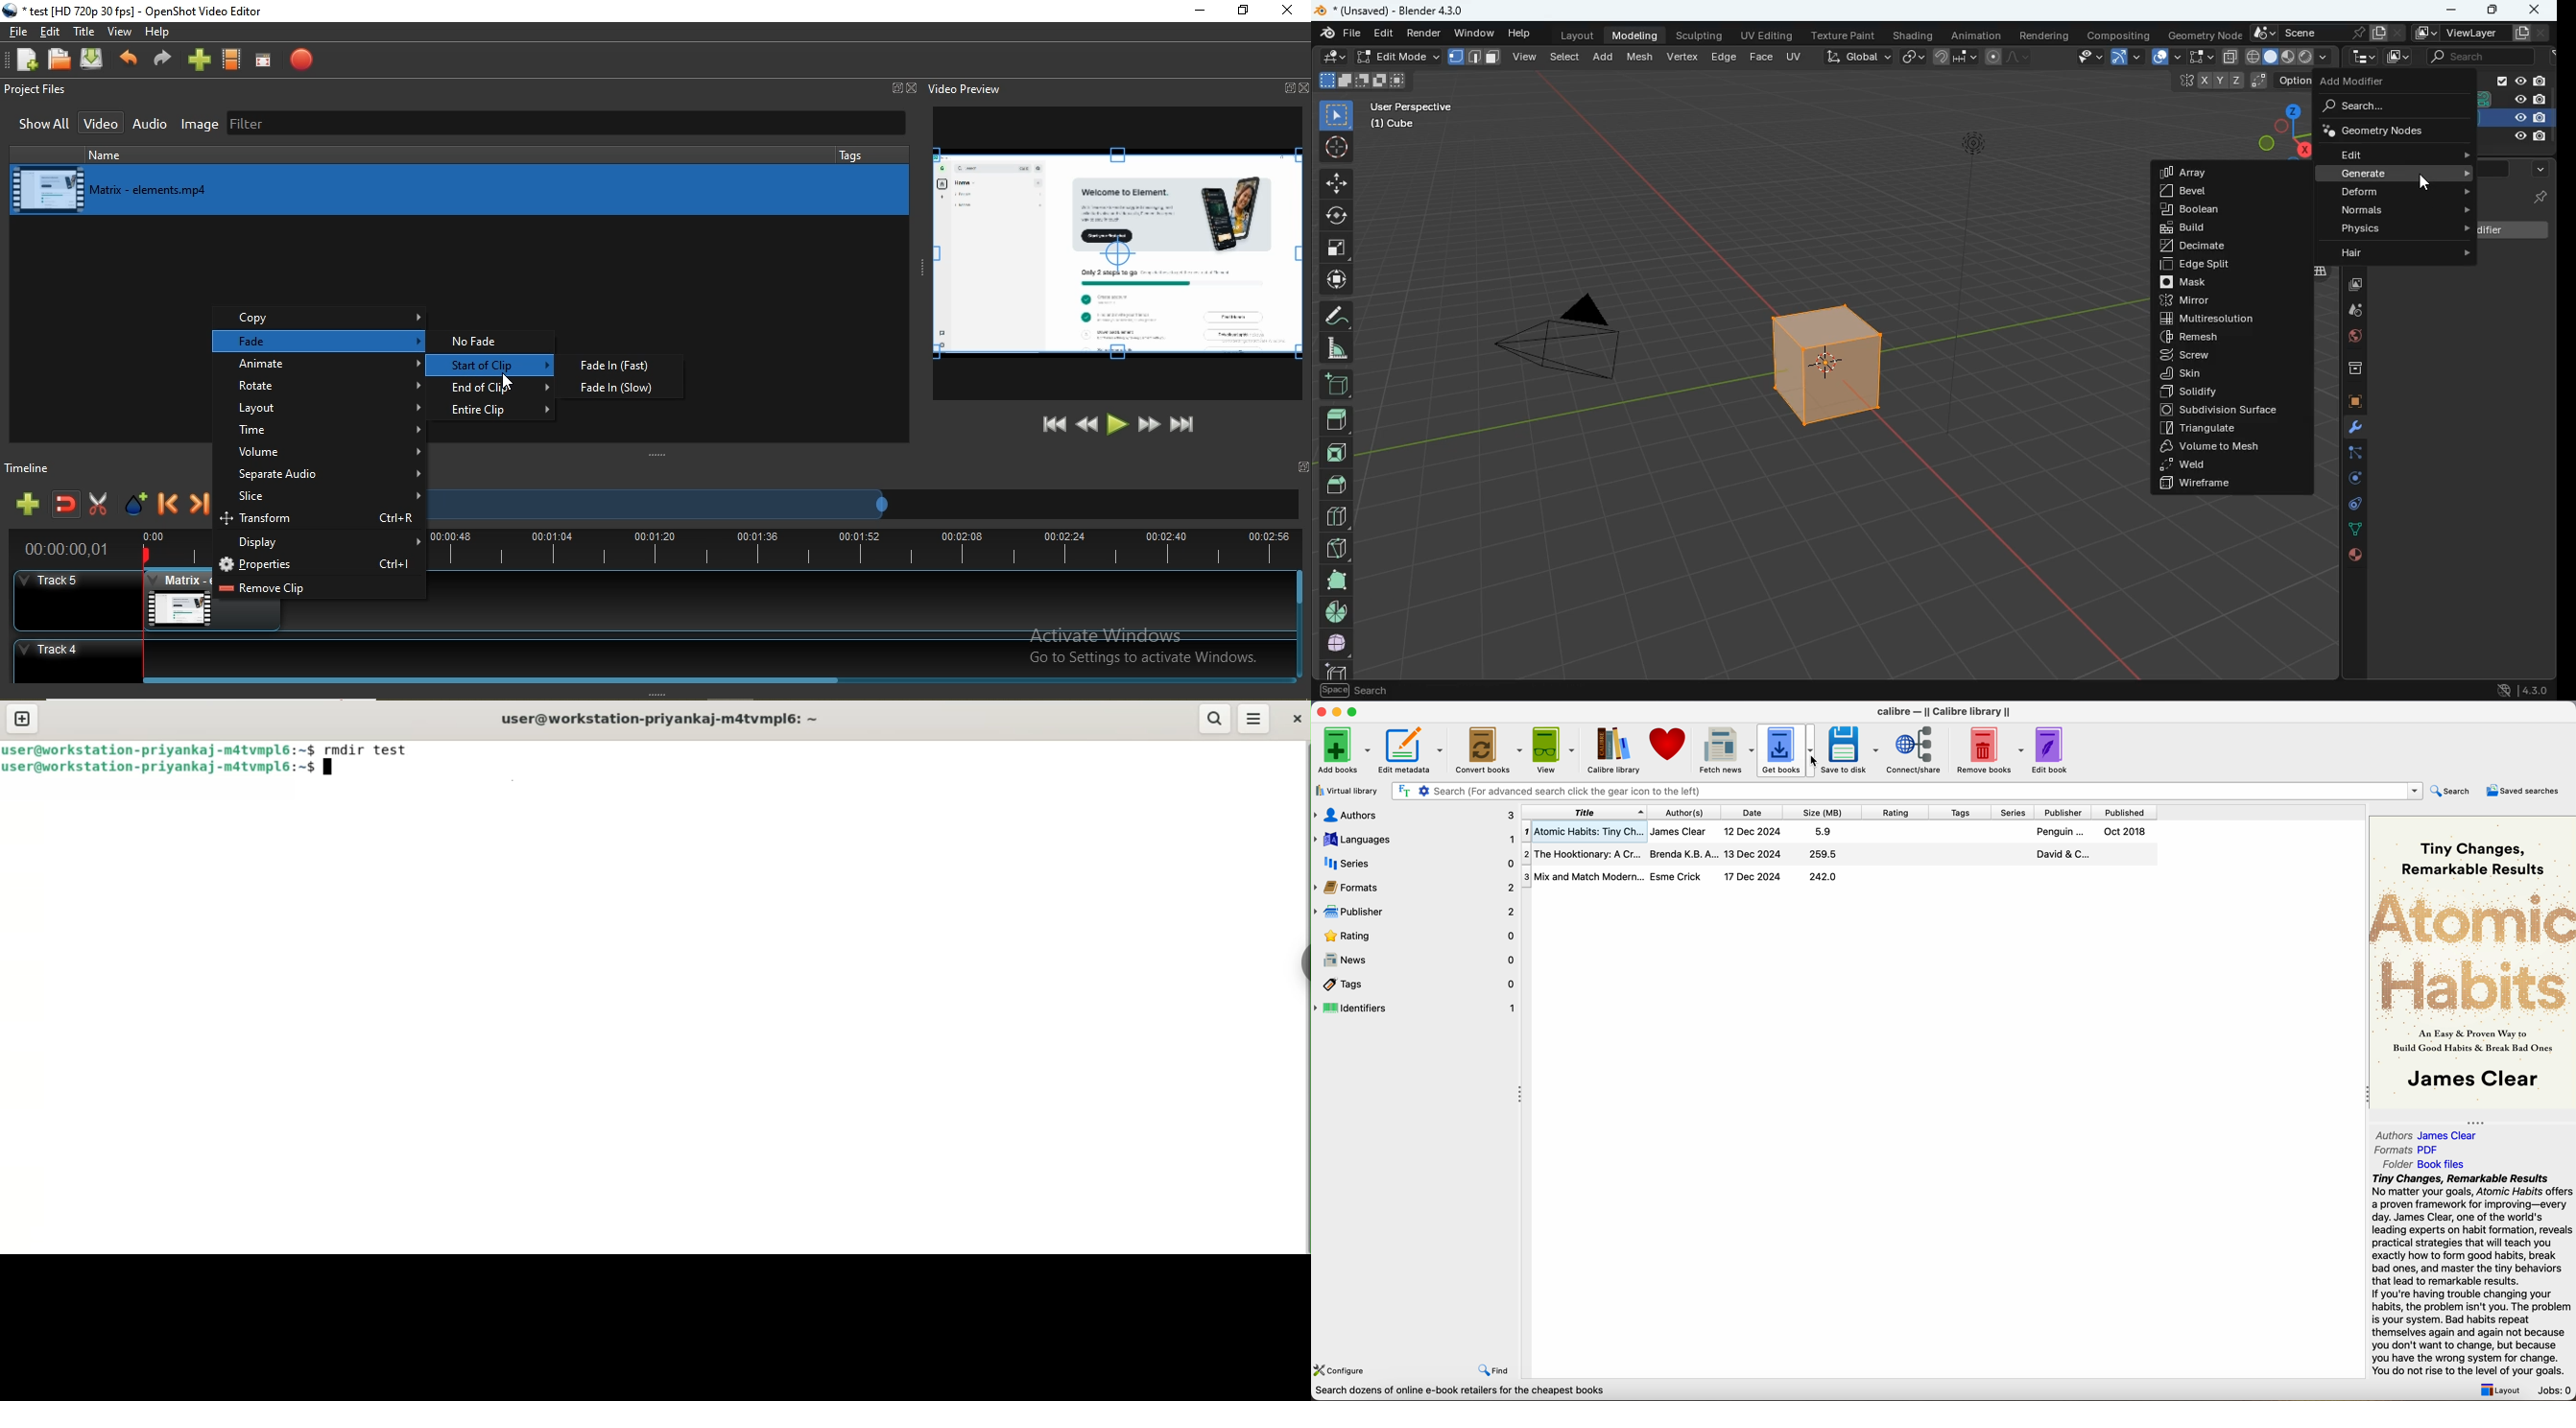  I want to click on draw, so click(2009, 56).